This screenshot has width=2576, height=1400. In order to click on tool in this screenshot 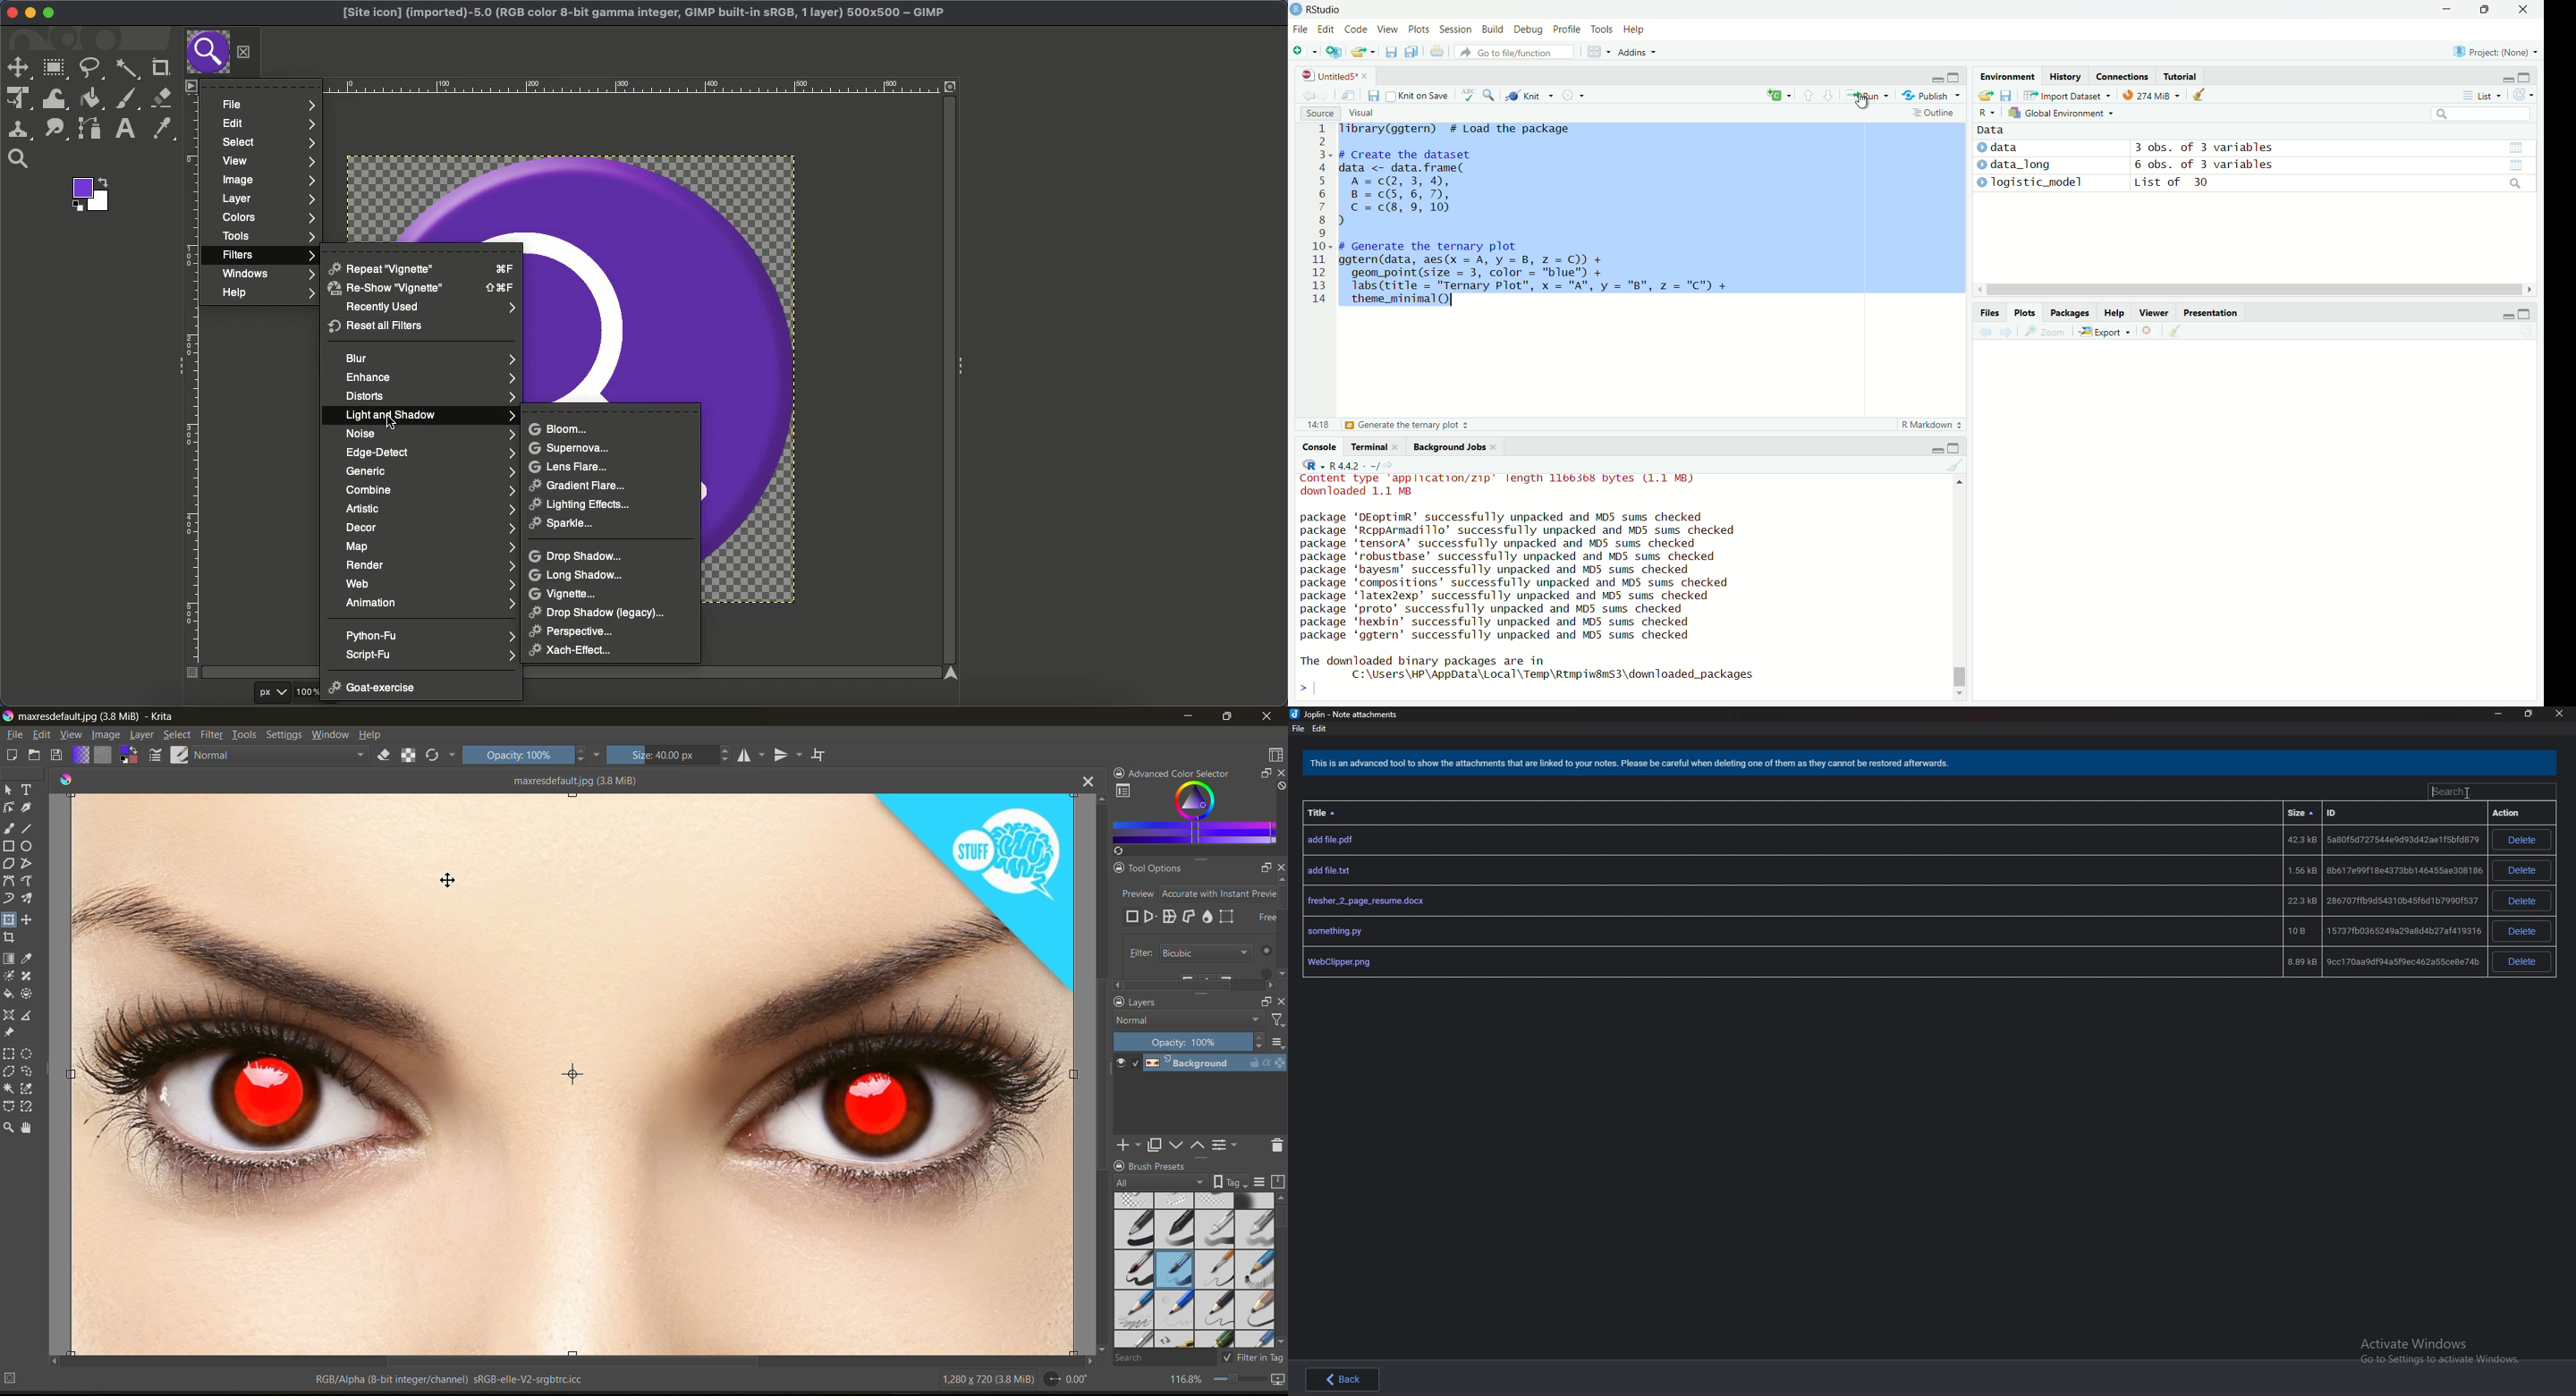, I will do `click(28, 996)`.